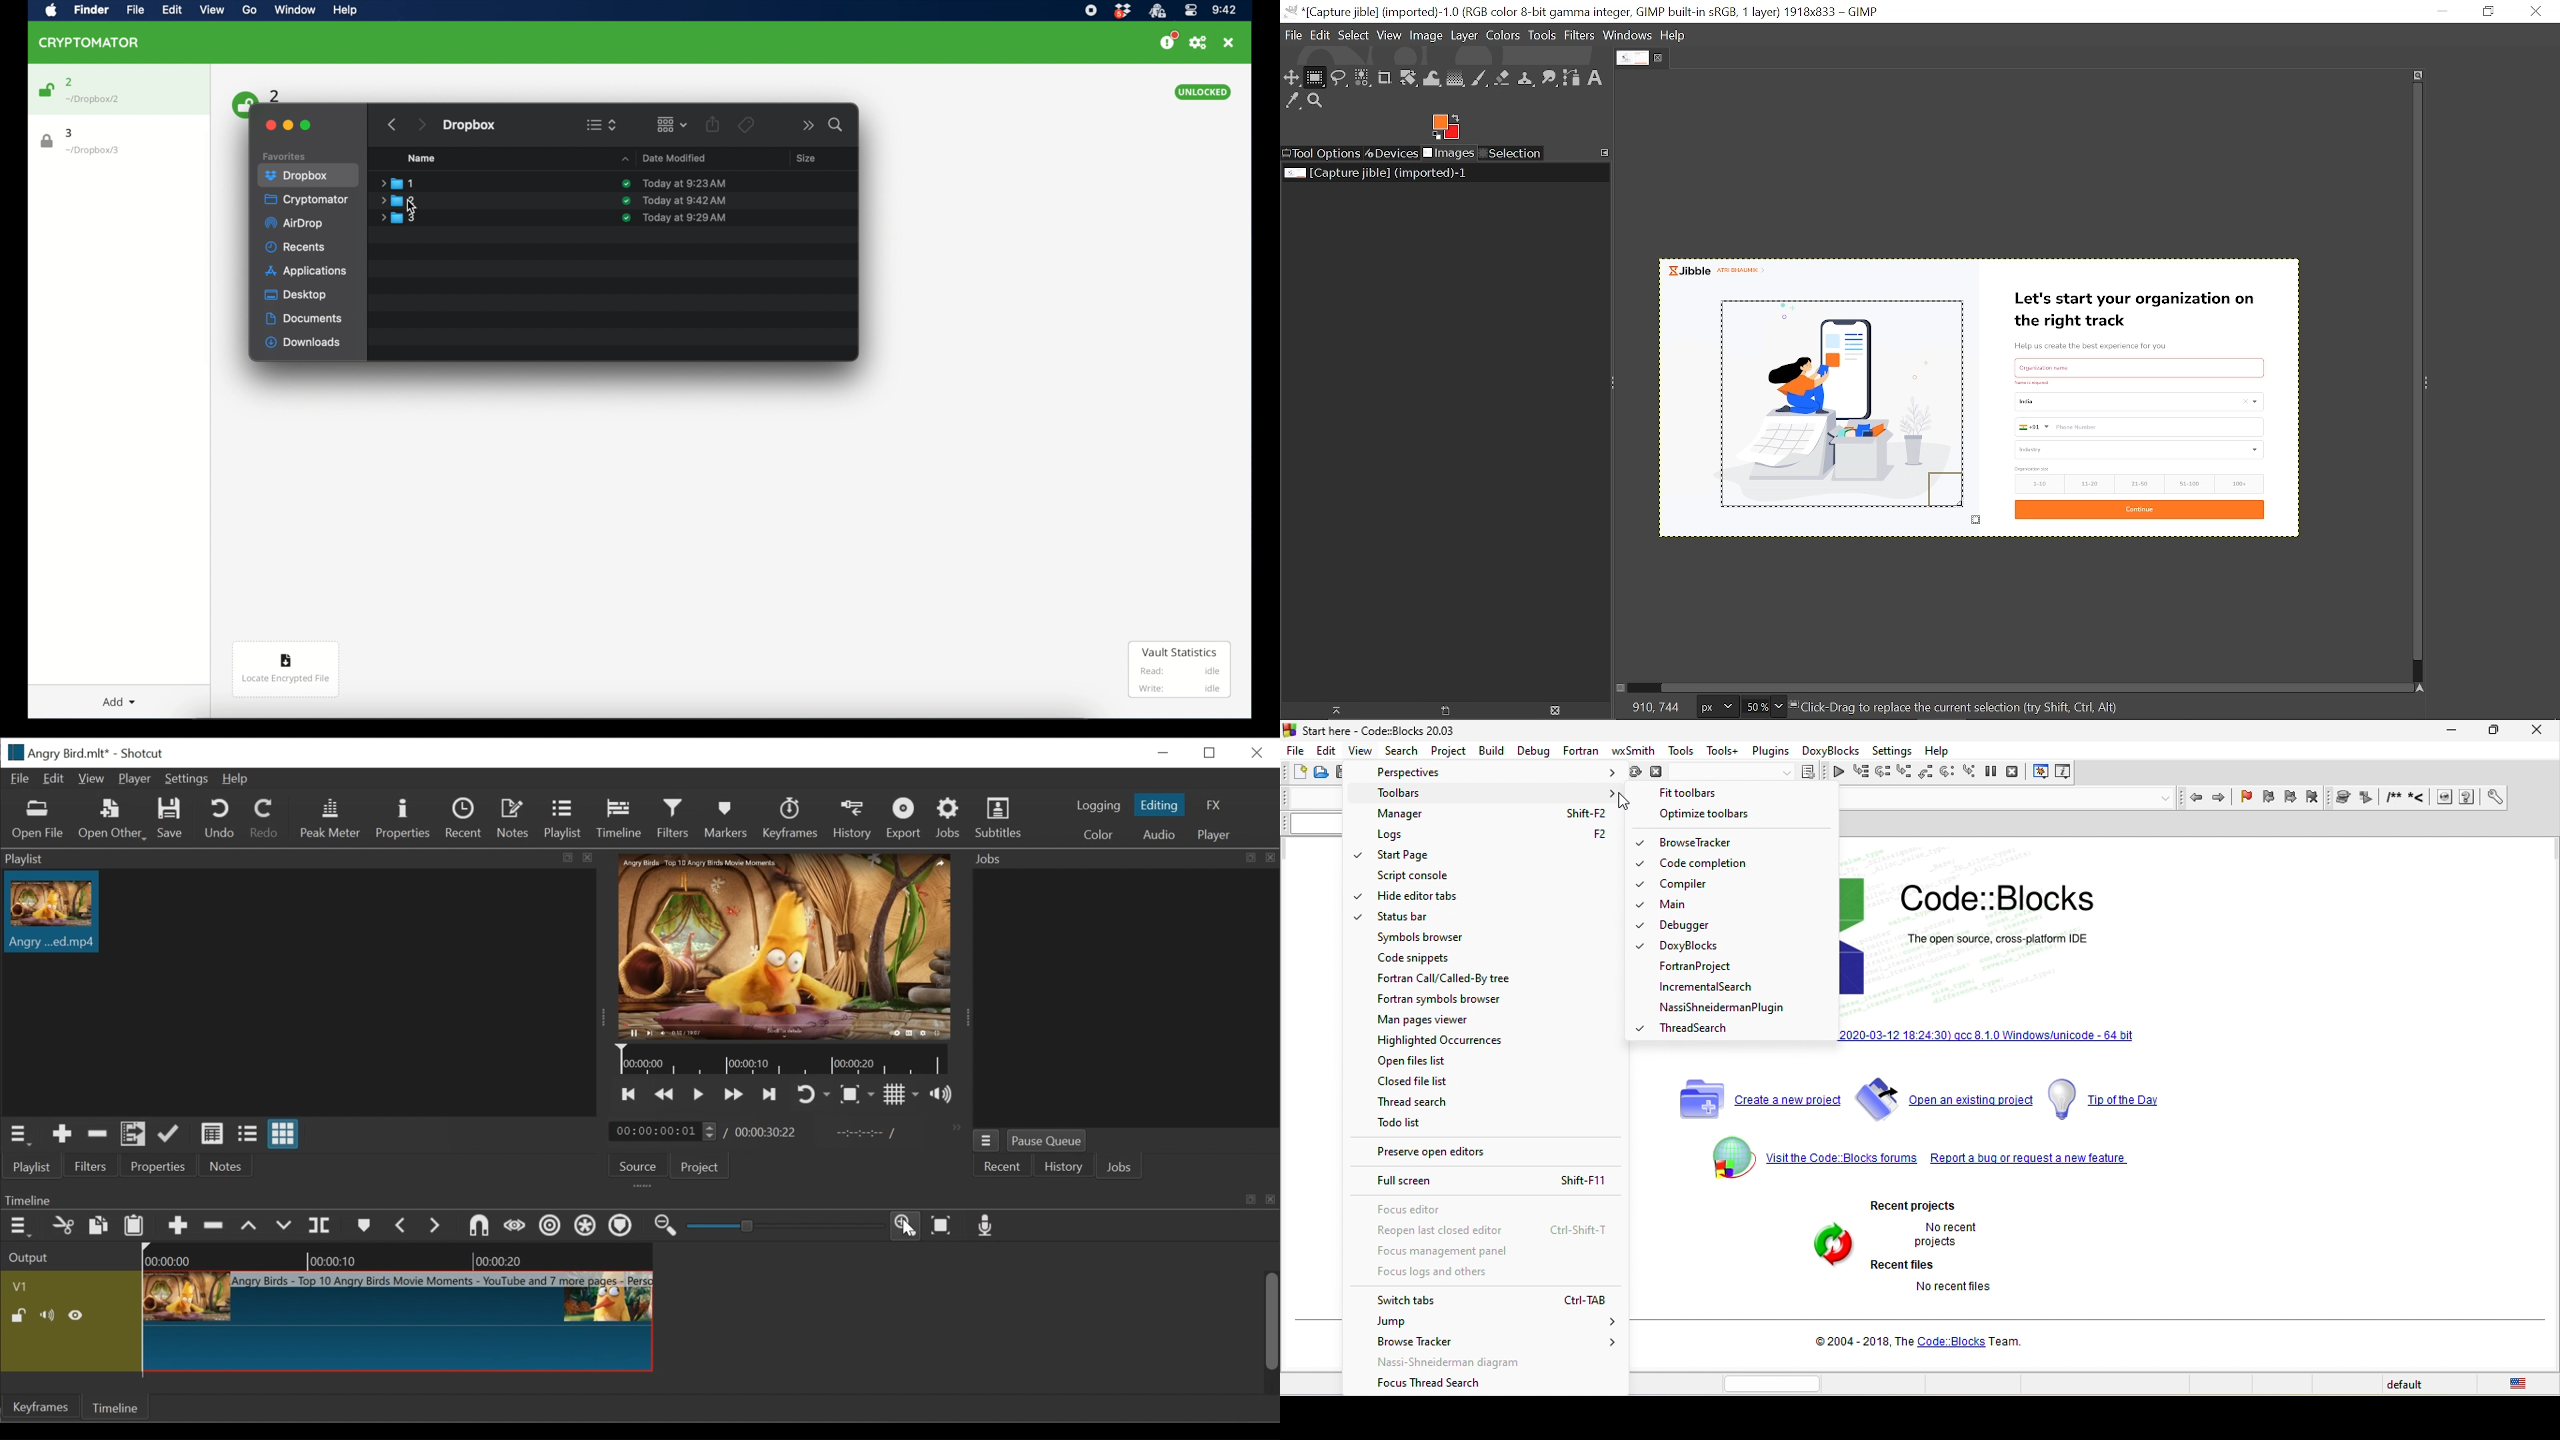 This screenshot has width=2576, height=1456. Describe the element at coordinates (37, 822) in the screenshot. I see `Open File` at that location.